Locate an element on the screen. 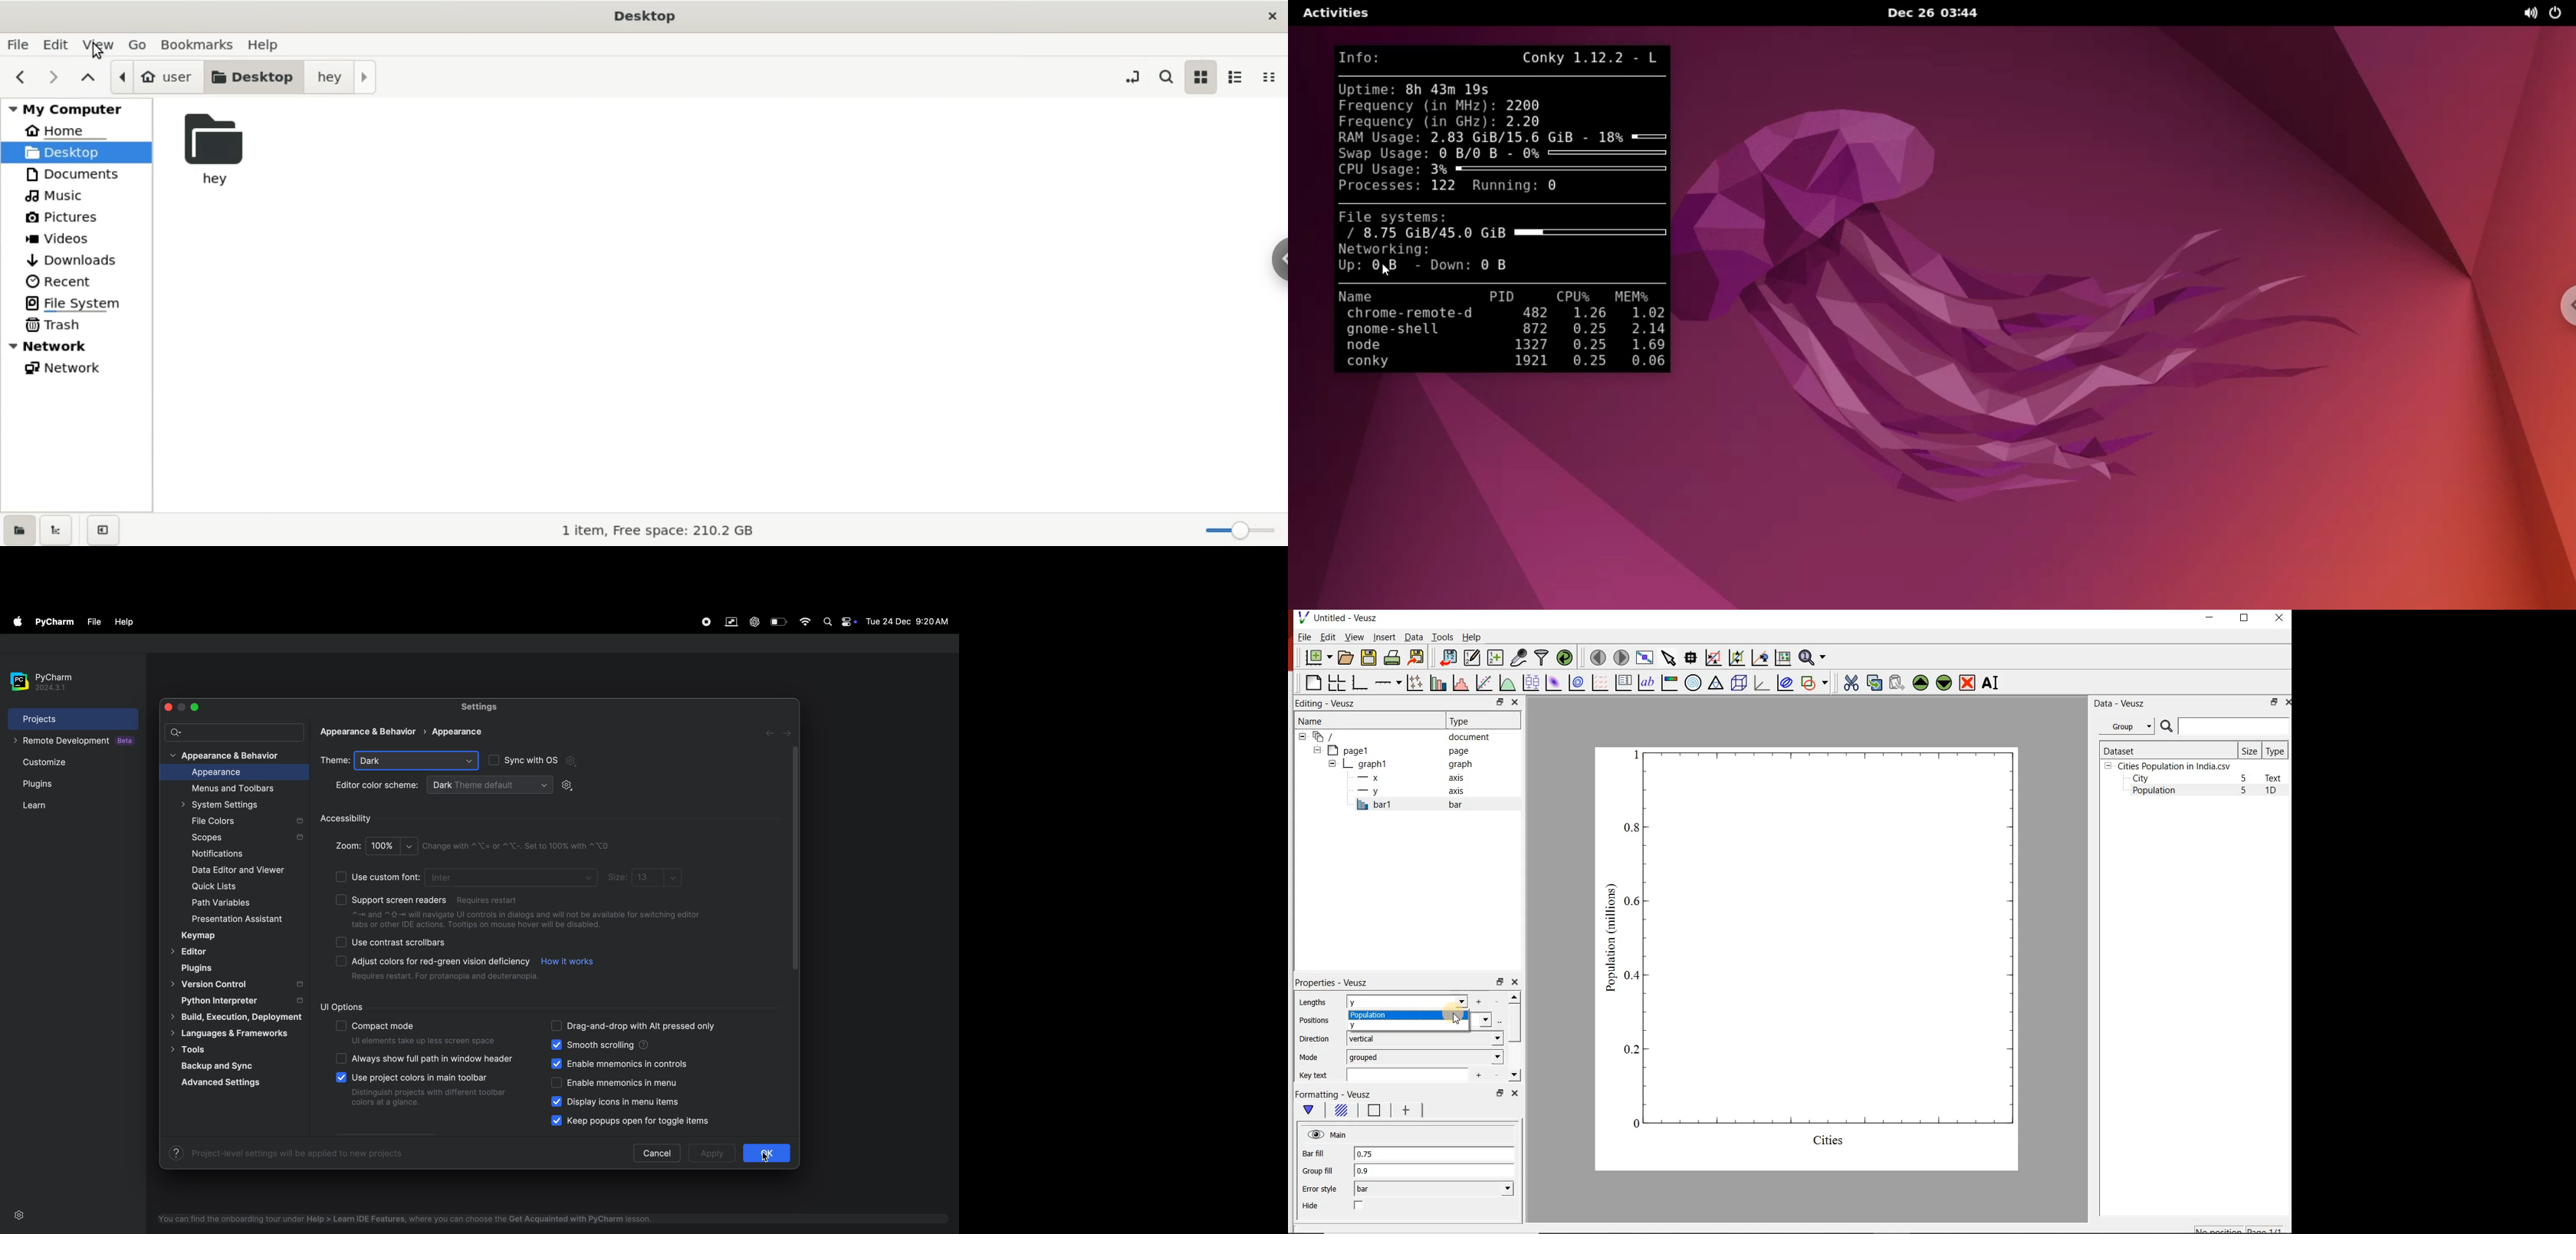 The height and width of the screenshot is (1260, 2576). path and variables is located at coordinates (222, 903).